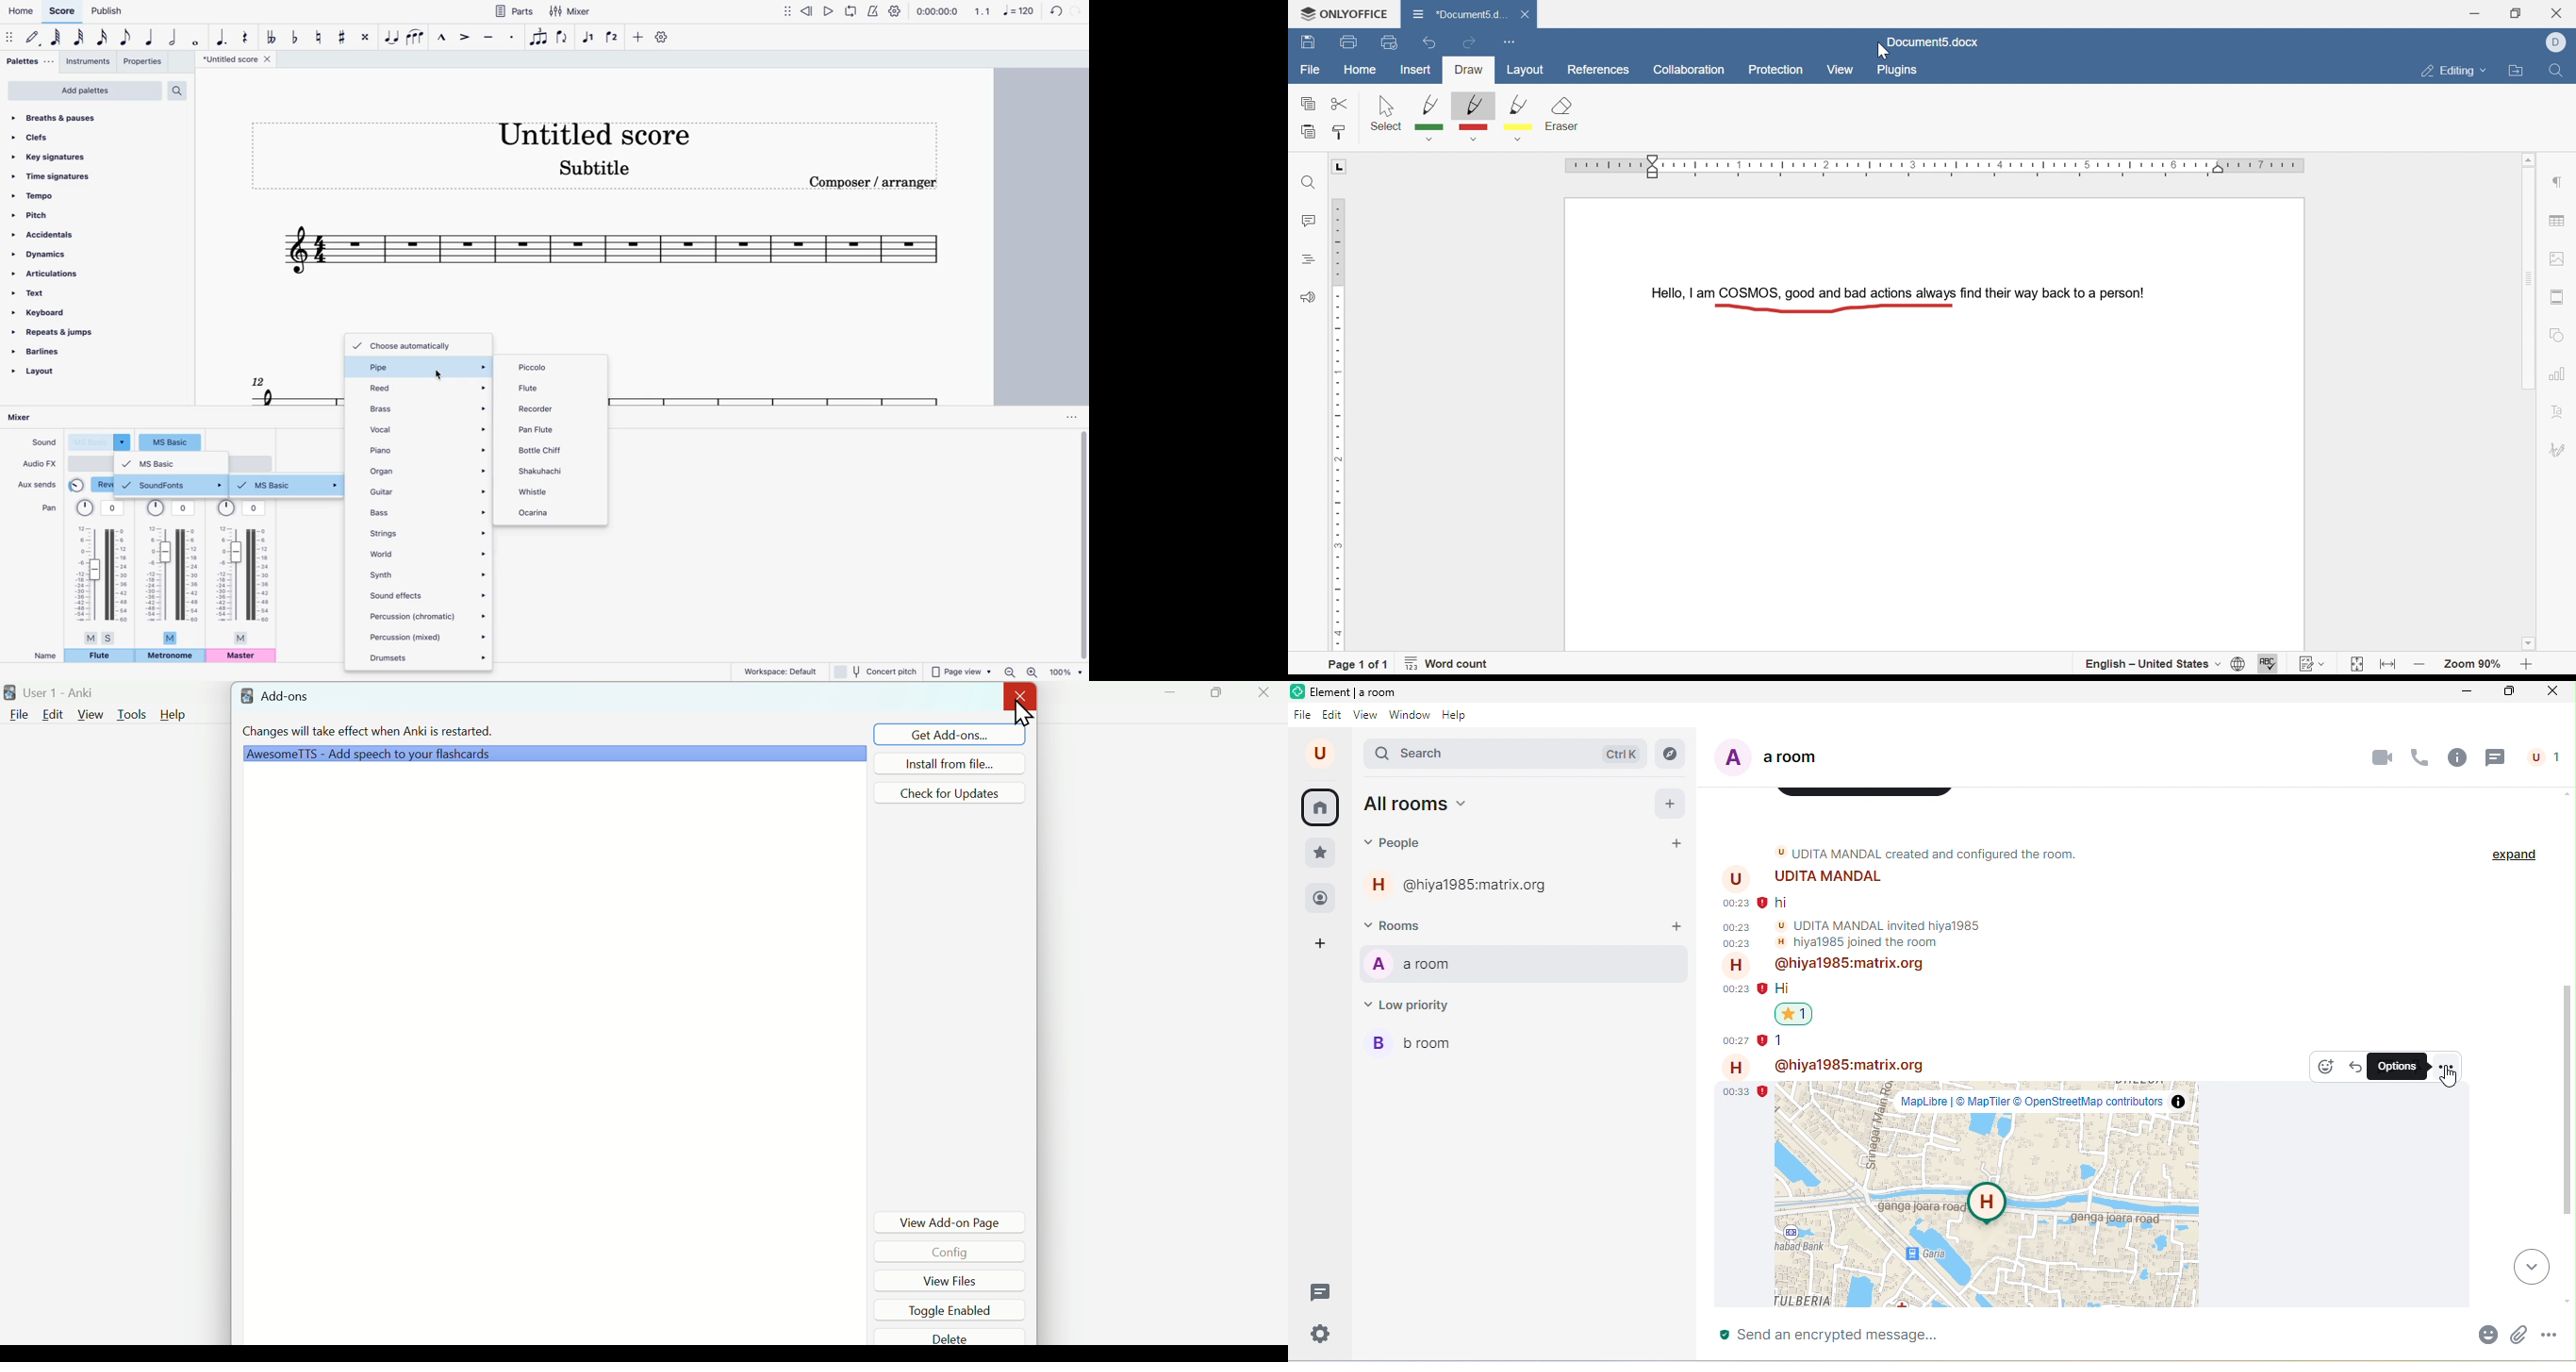  Describe the element at coordinates (776, 671) in the screenshot. I see `workspace` at that location.